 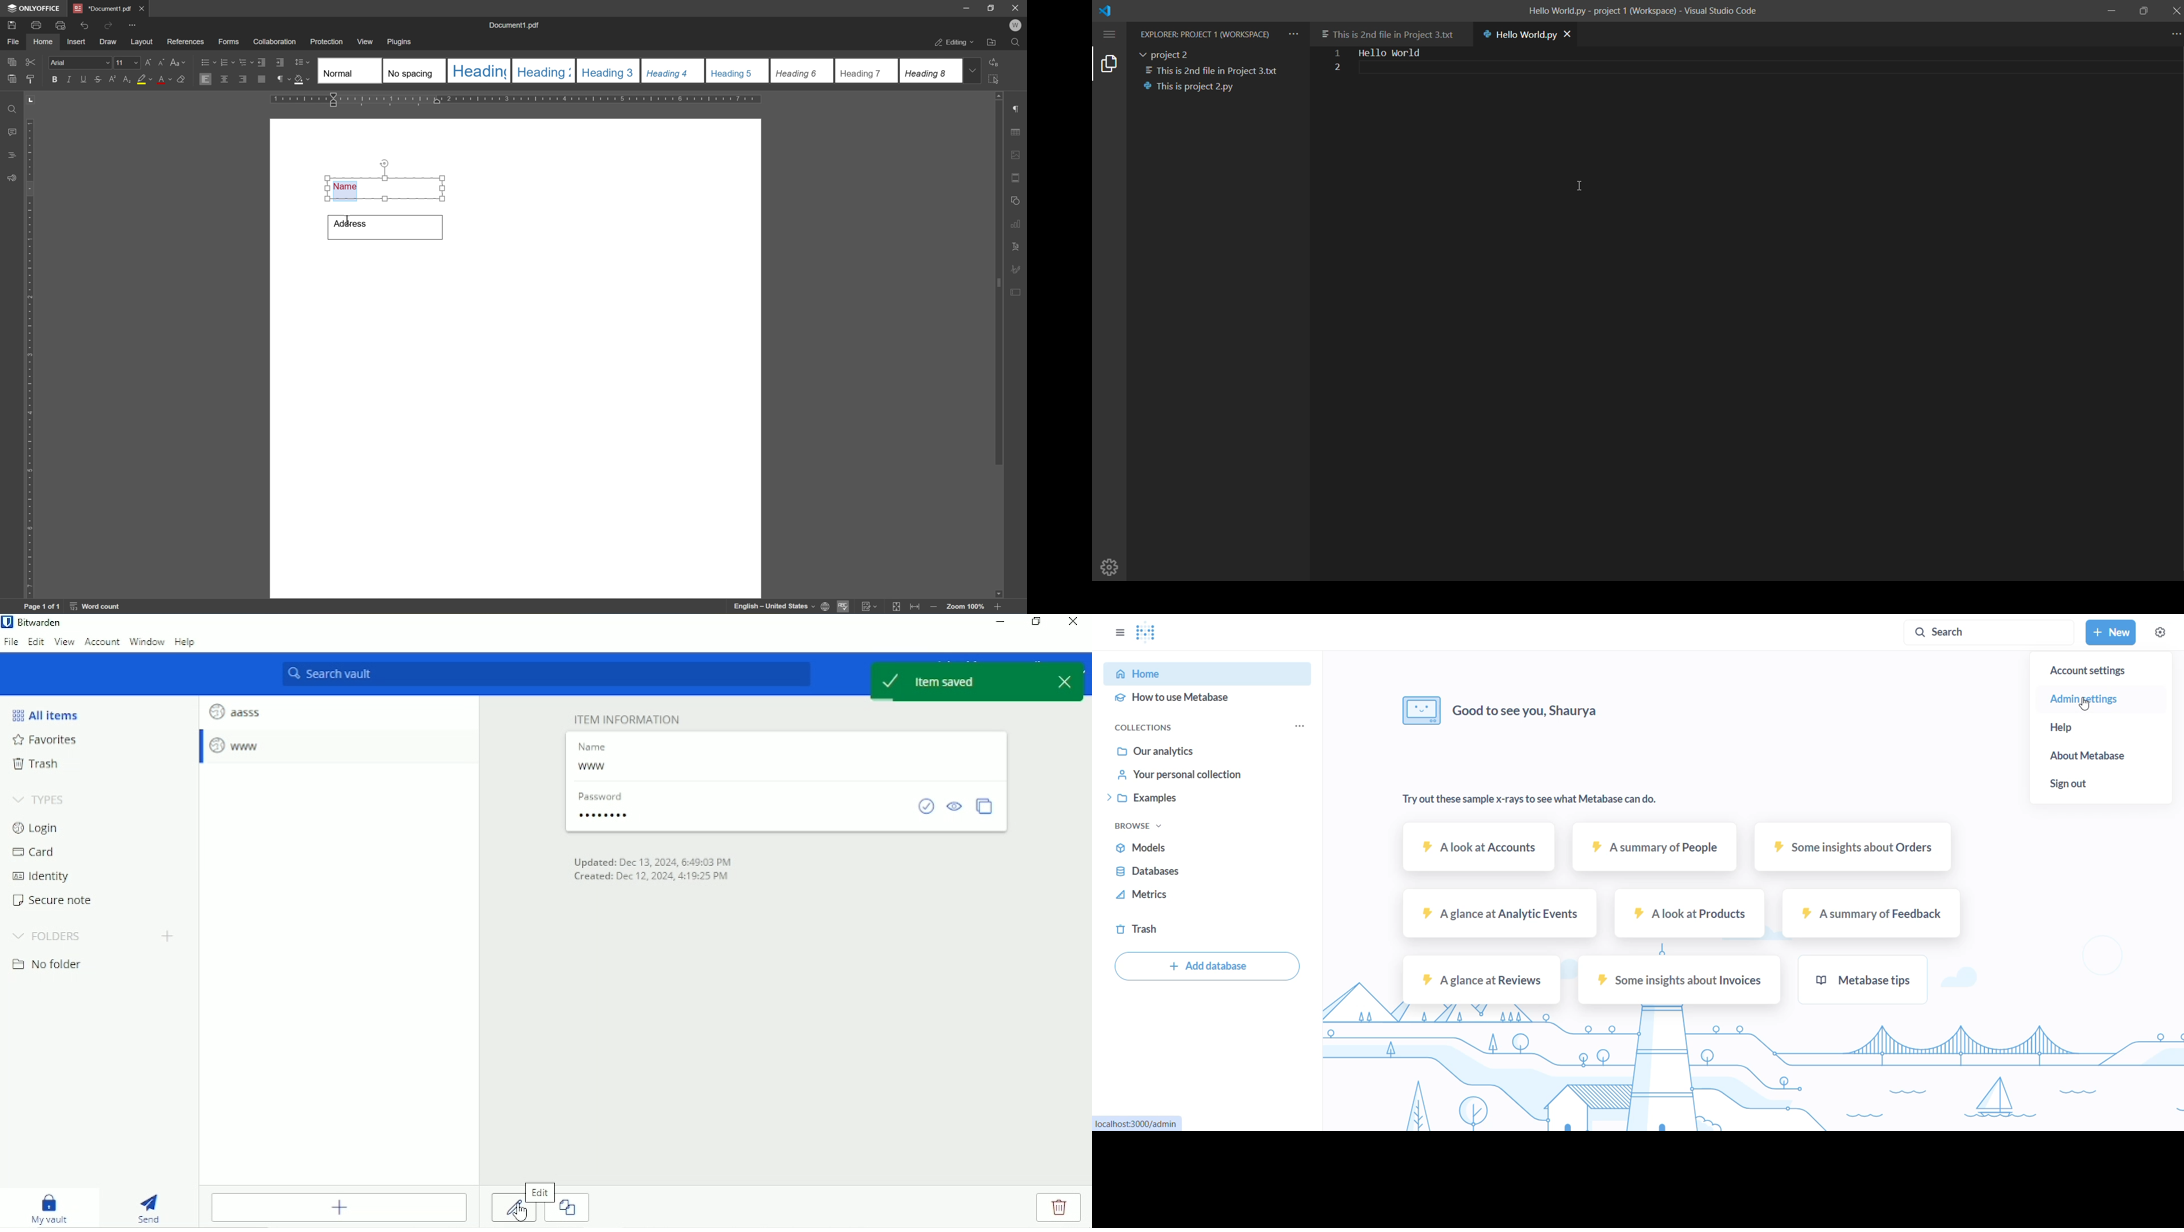 What do you see at coordinates (1197, 699) in the screenshot?
I see `how to use metabase` at bounding box center [1197, 699].